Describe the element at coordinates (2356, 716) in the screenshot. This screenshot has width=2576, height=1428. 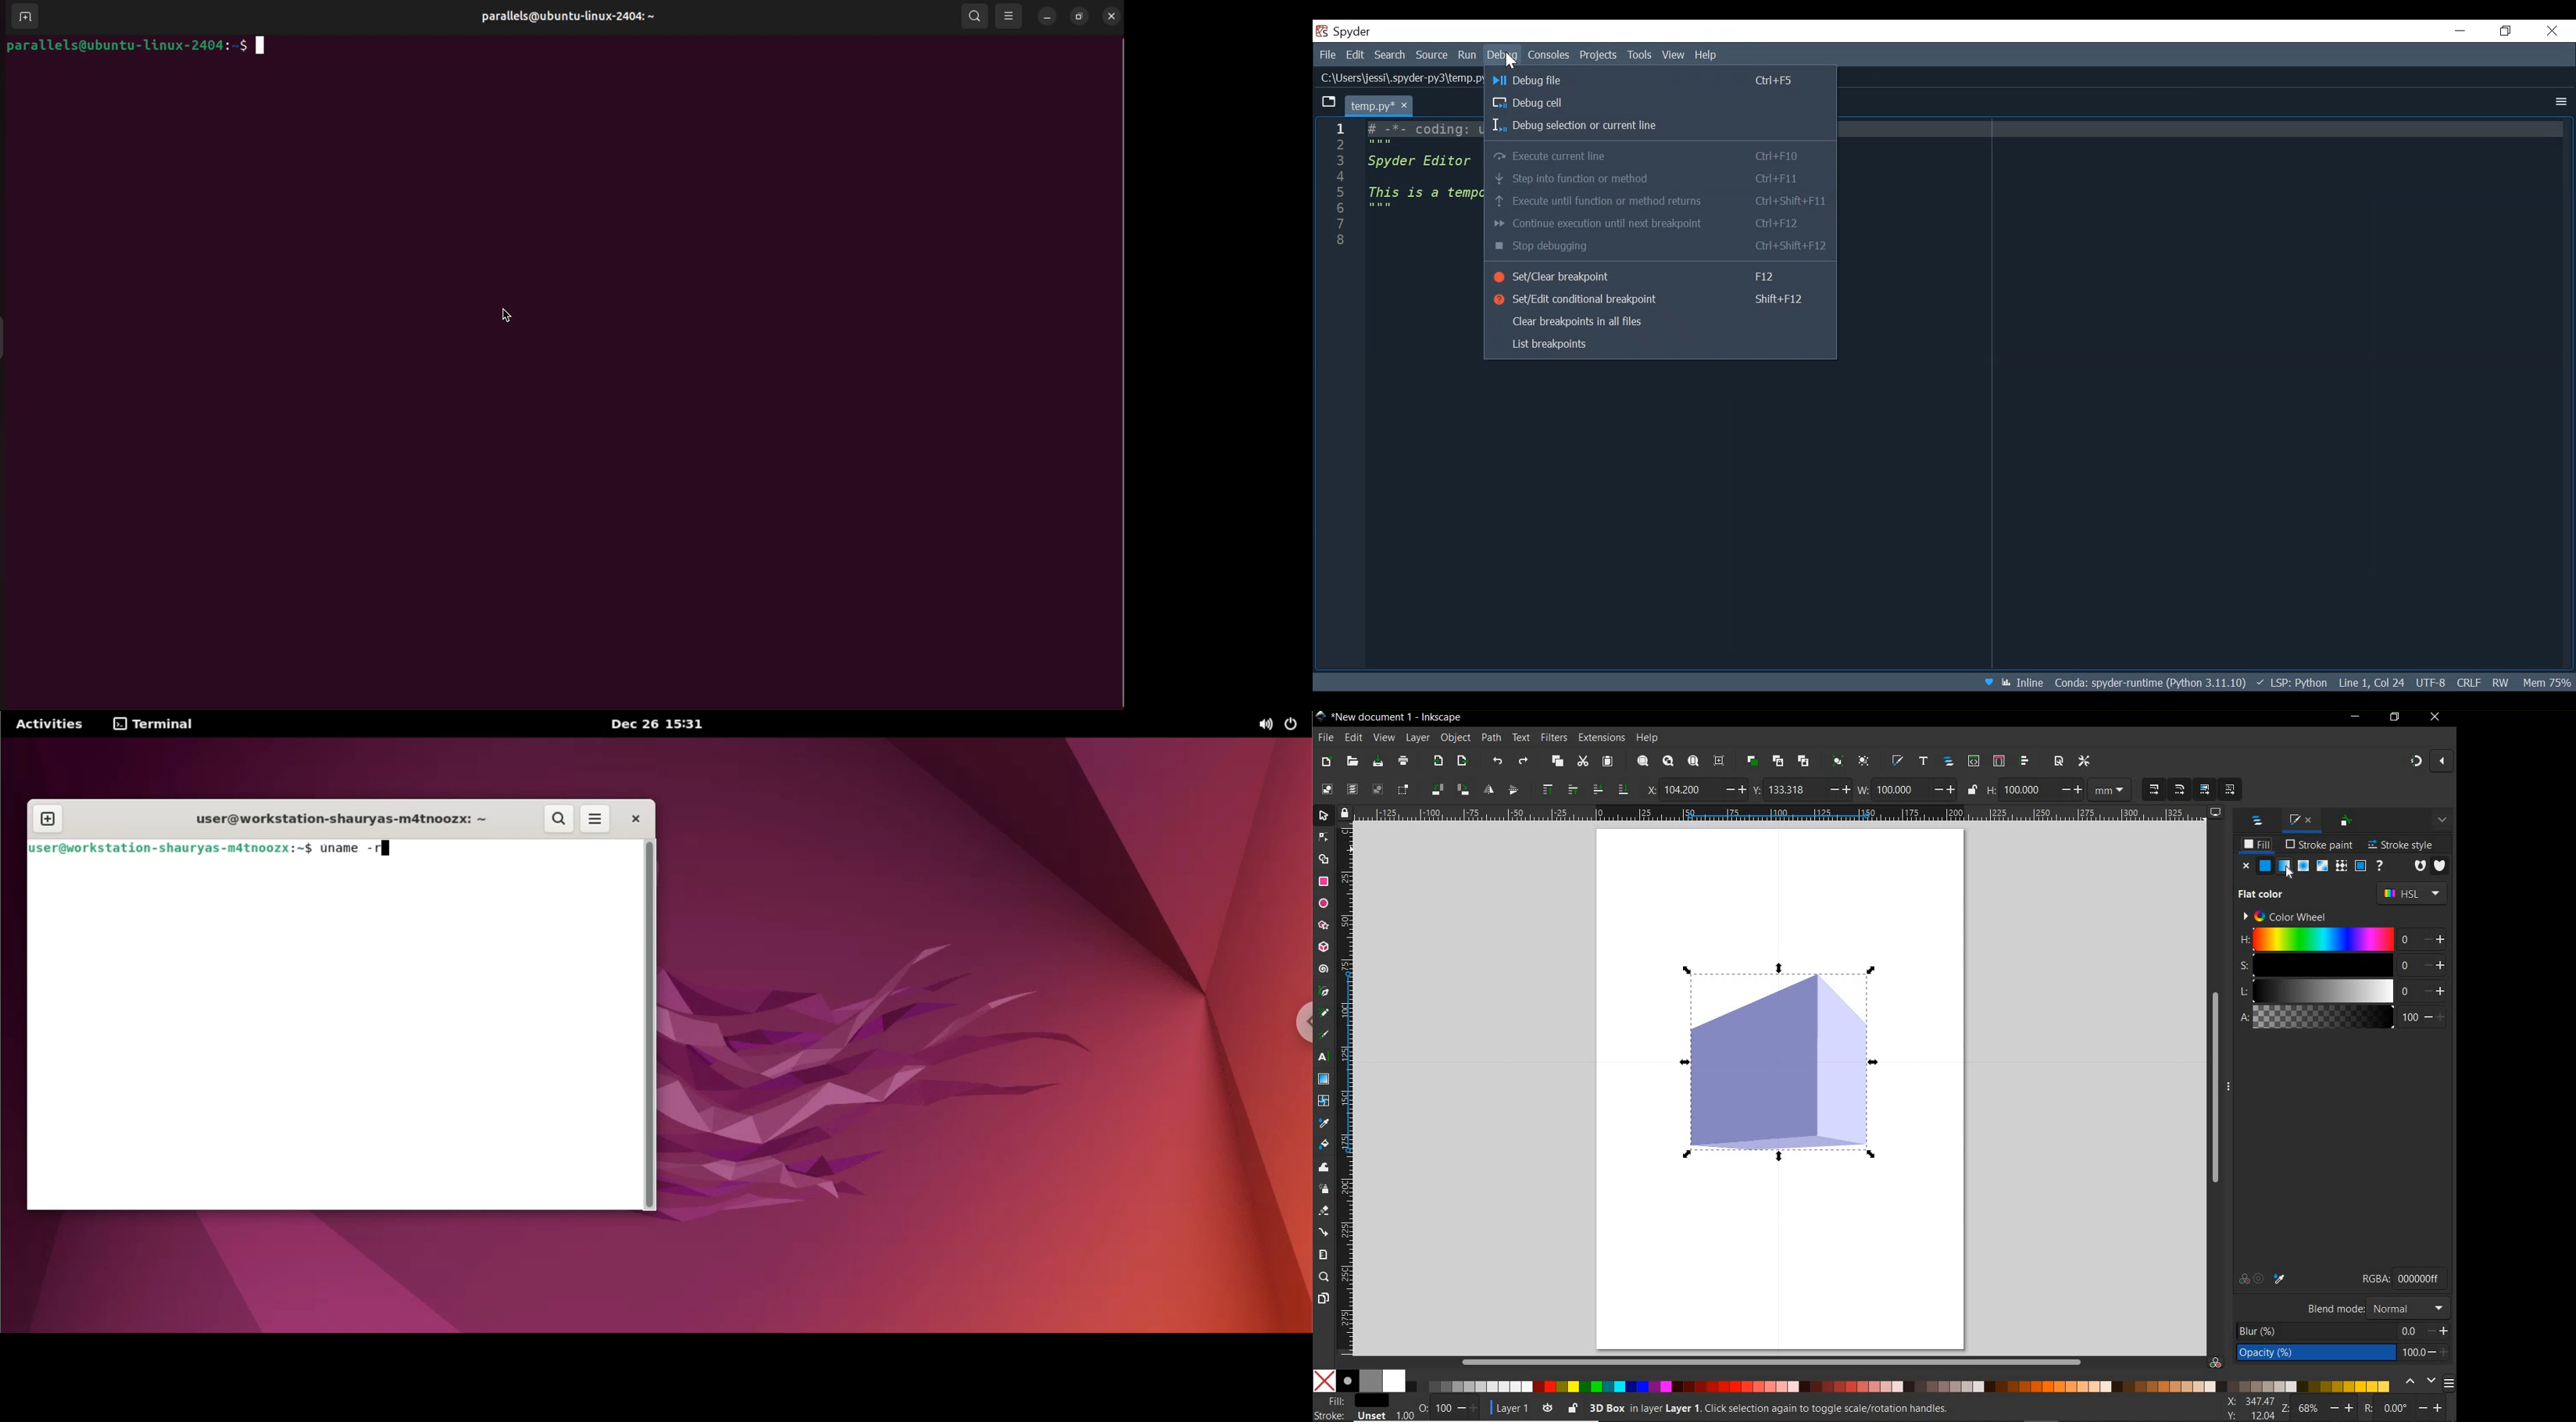
I see `MINIMIZE` at that location.